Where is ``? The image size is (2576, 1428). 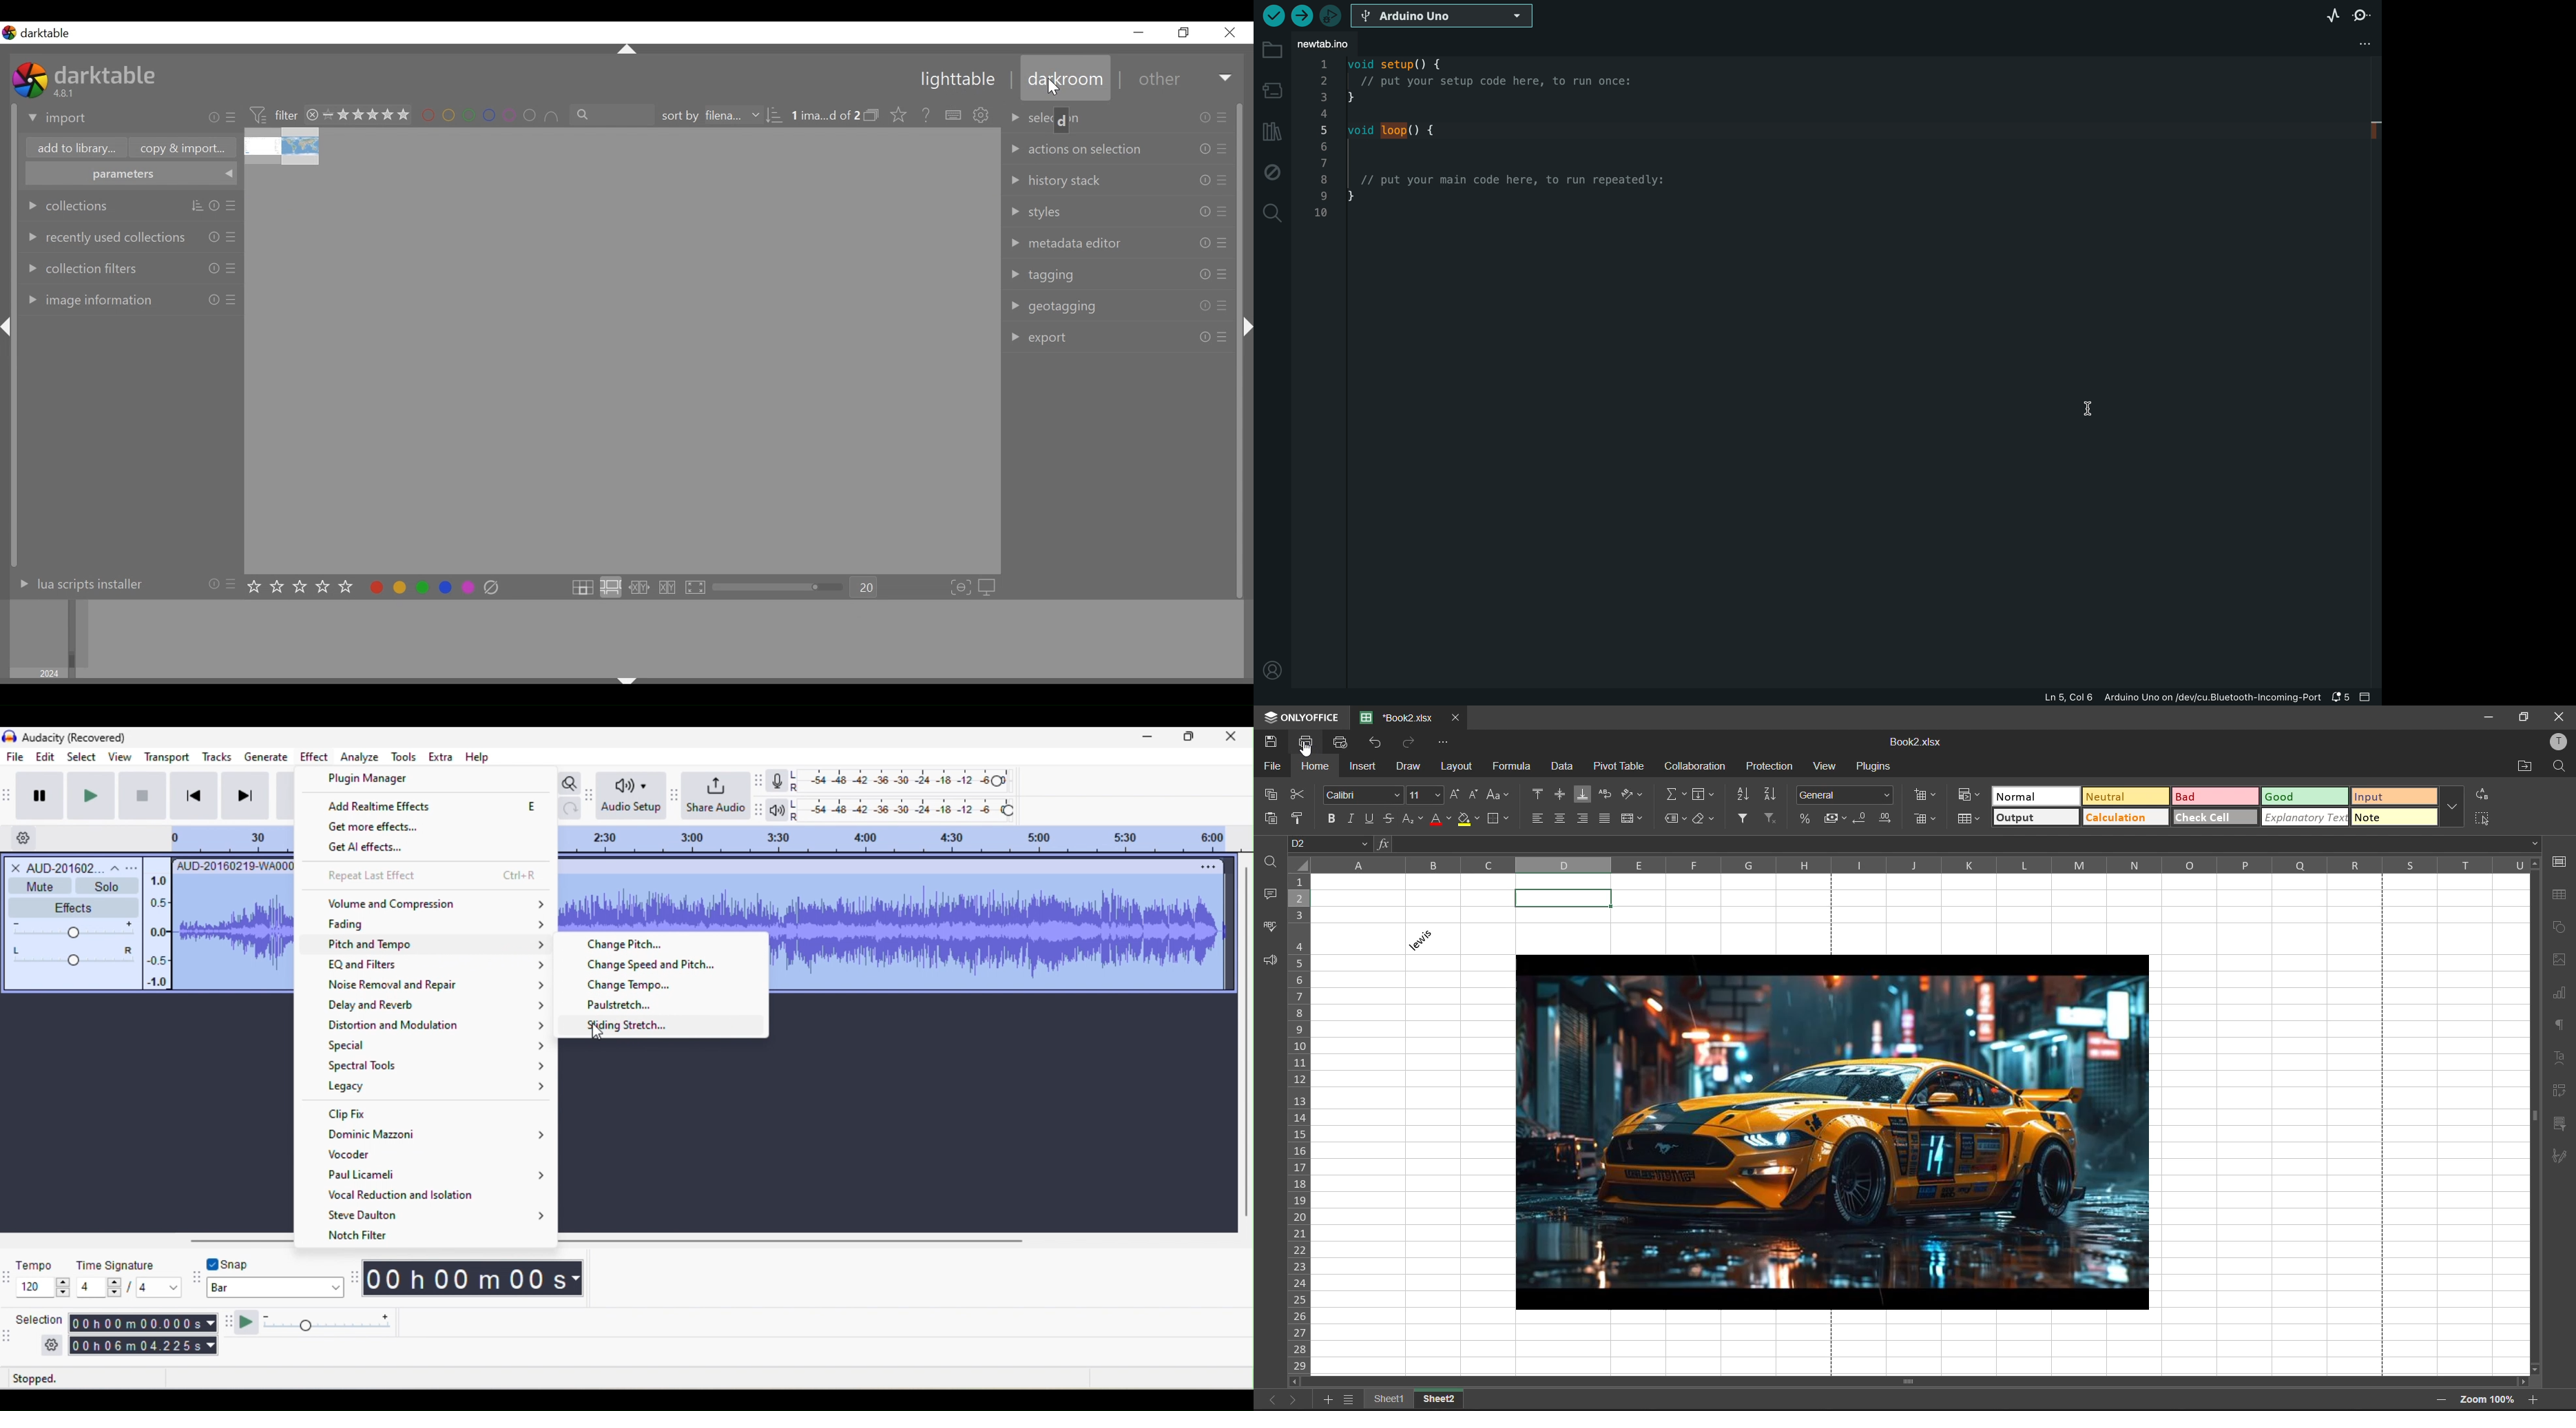  is located at coordinates (1206, 274).